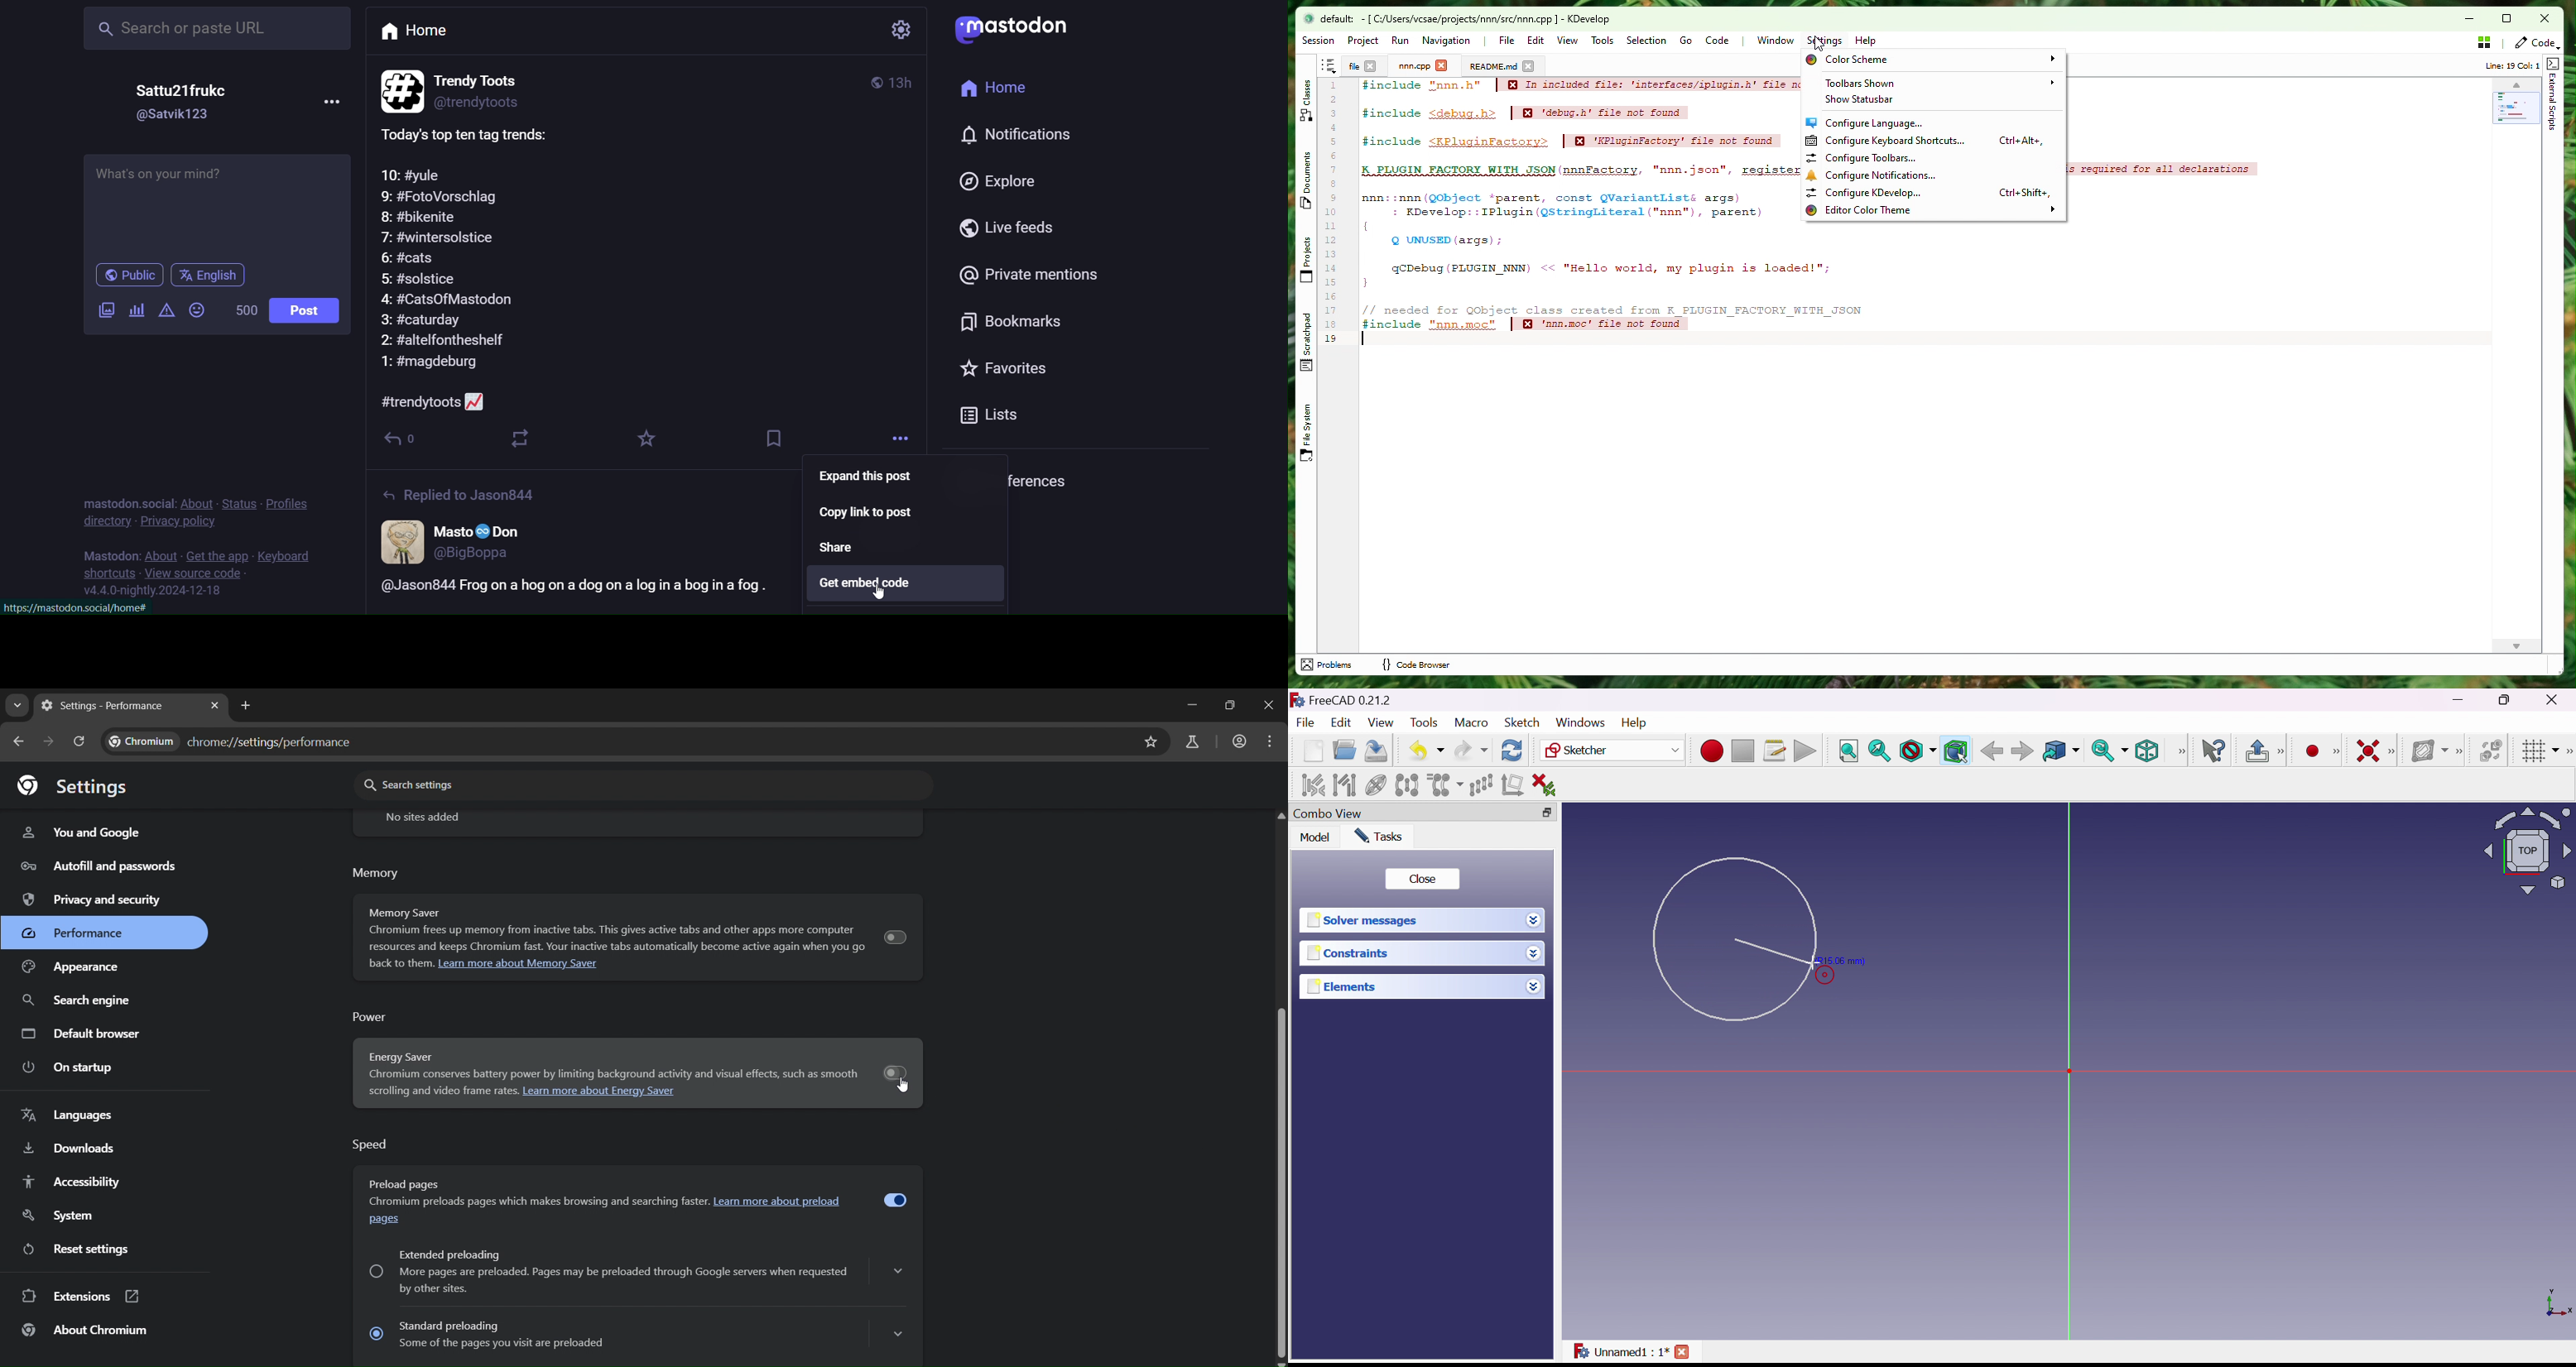  I want to click on Macro recording..., so click(1711, 749).